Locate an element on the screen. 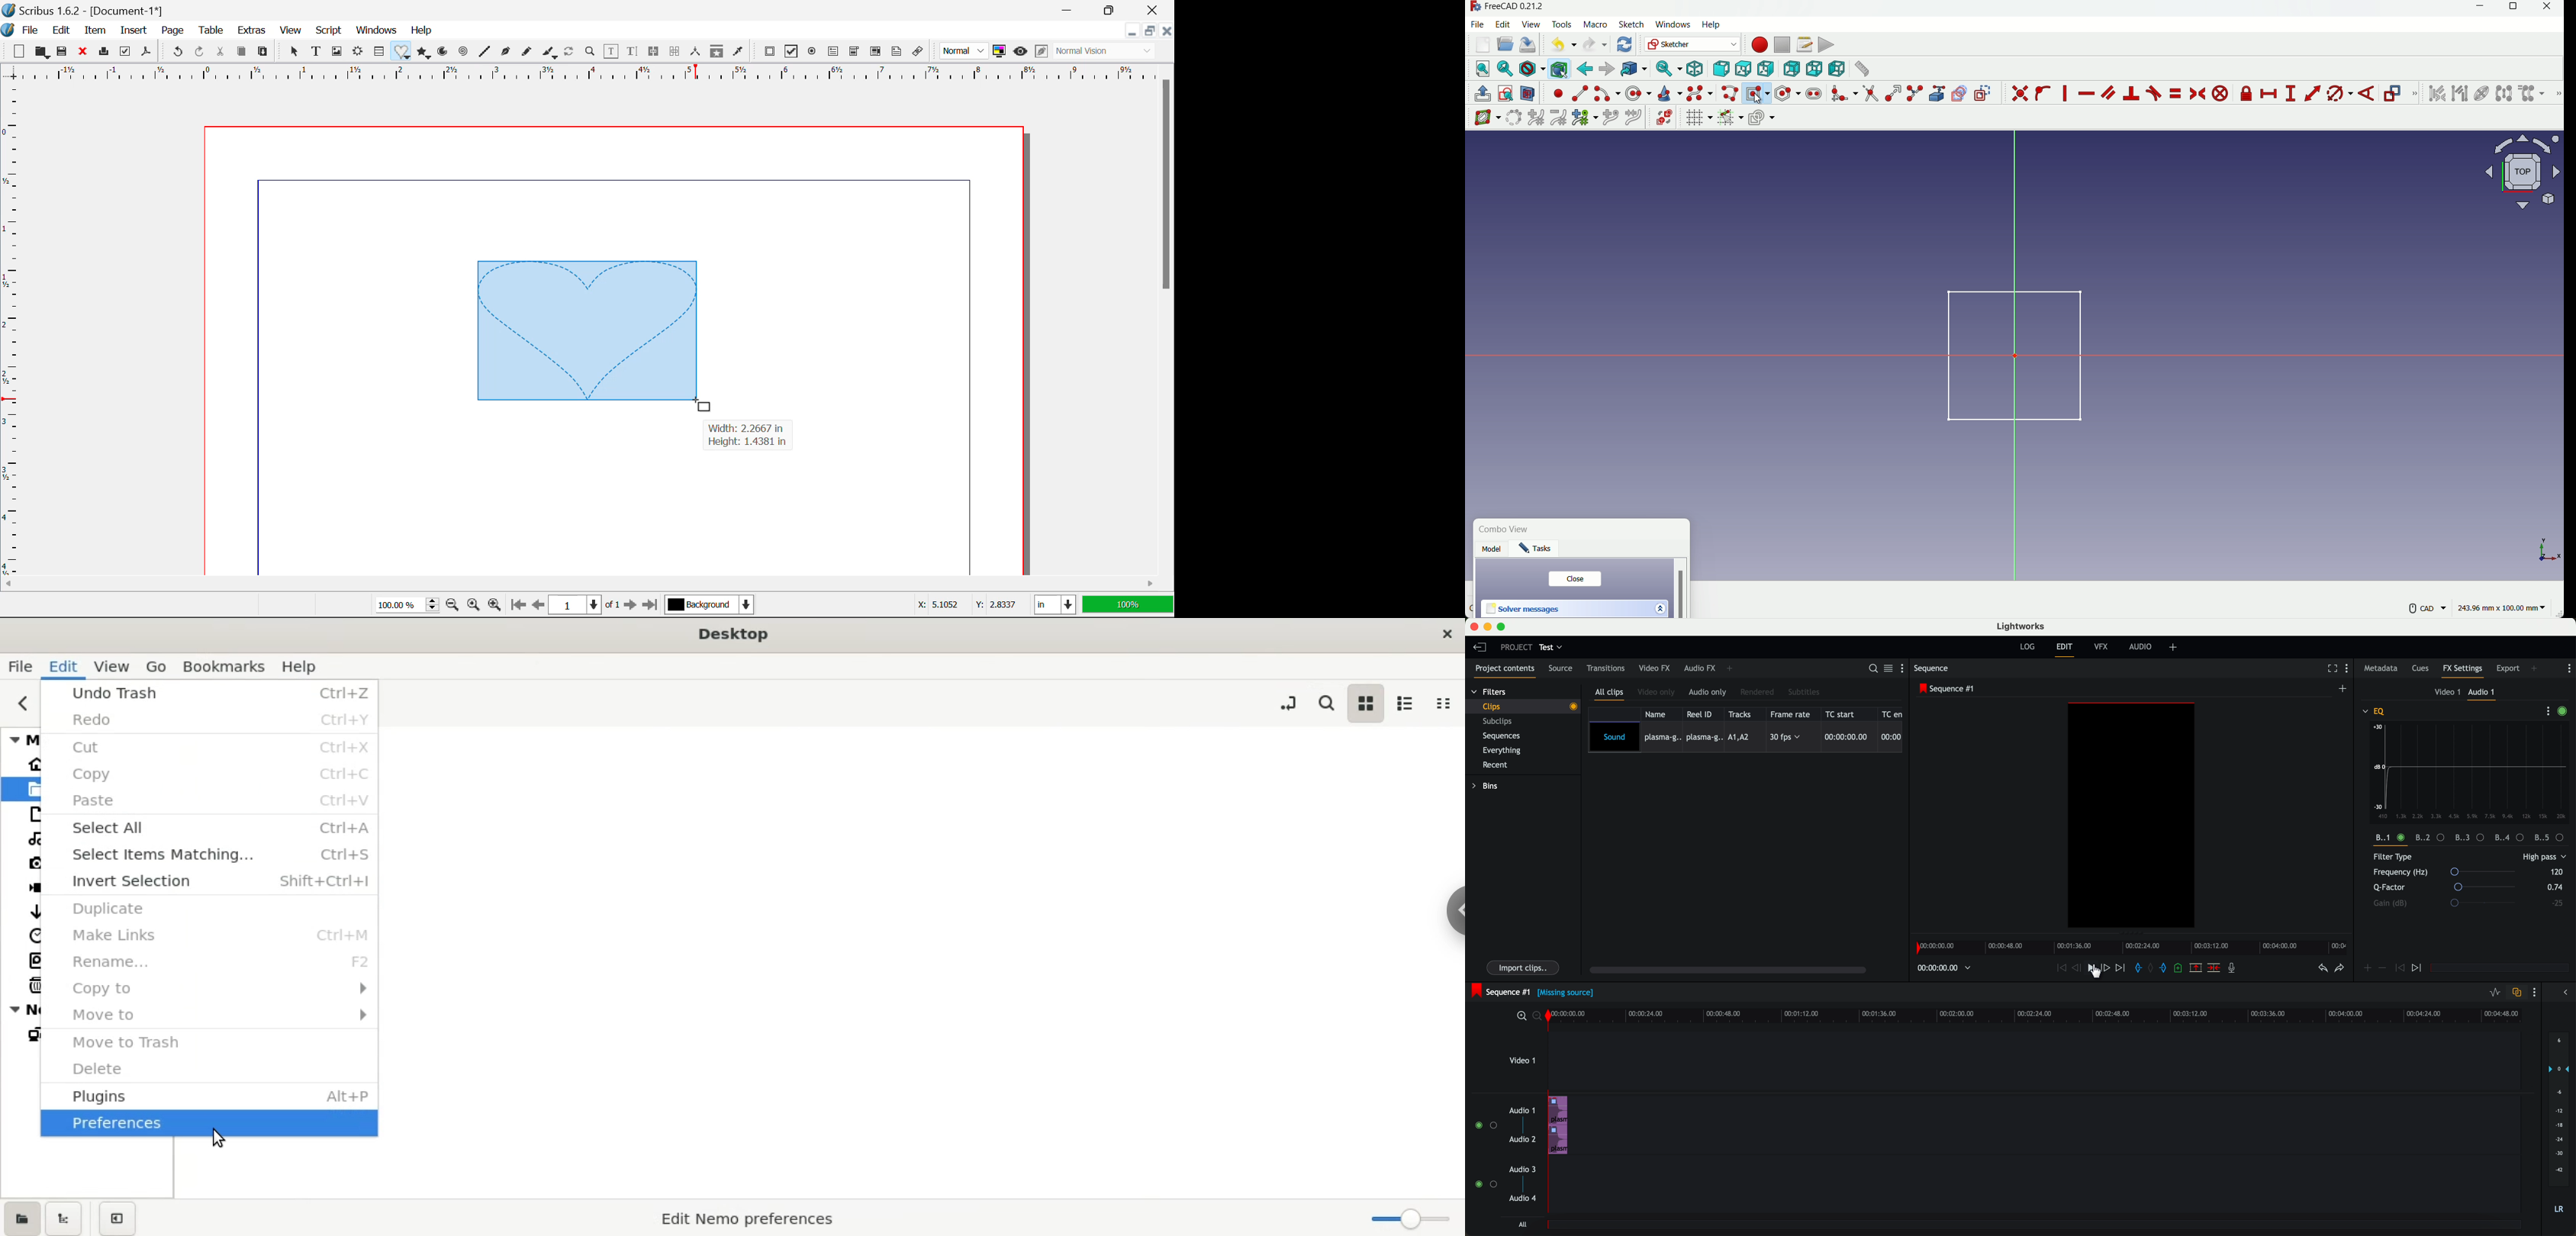 Image resolution: width=2576 pixels, height=1260 pixels. toggle audio levels editing is located at coordinates (2495, 993).